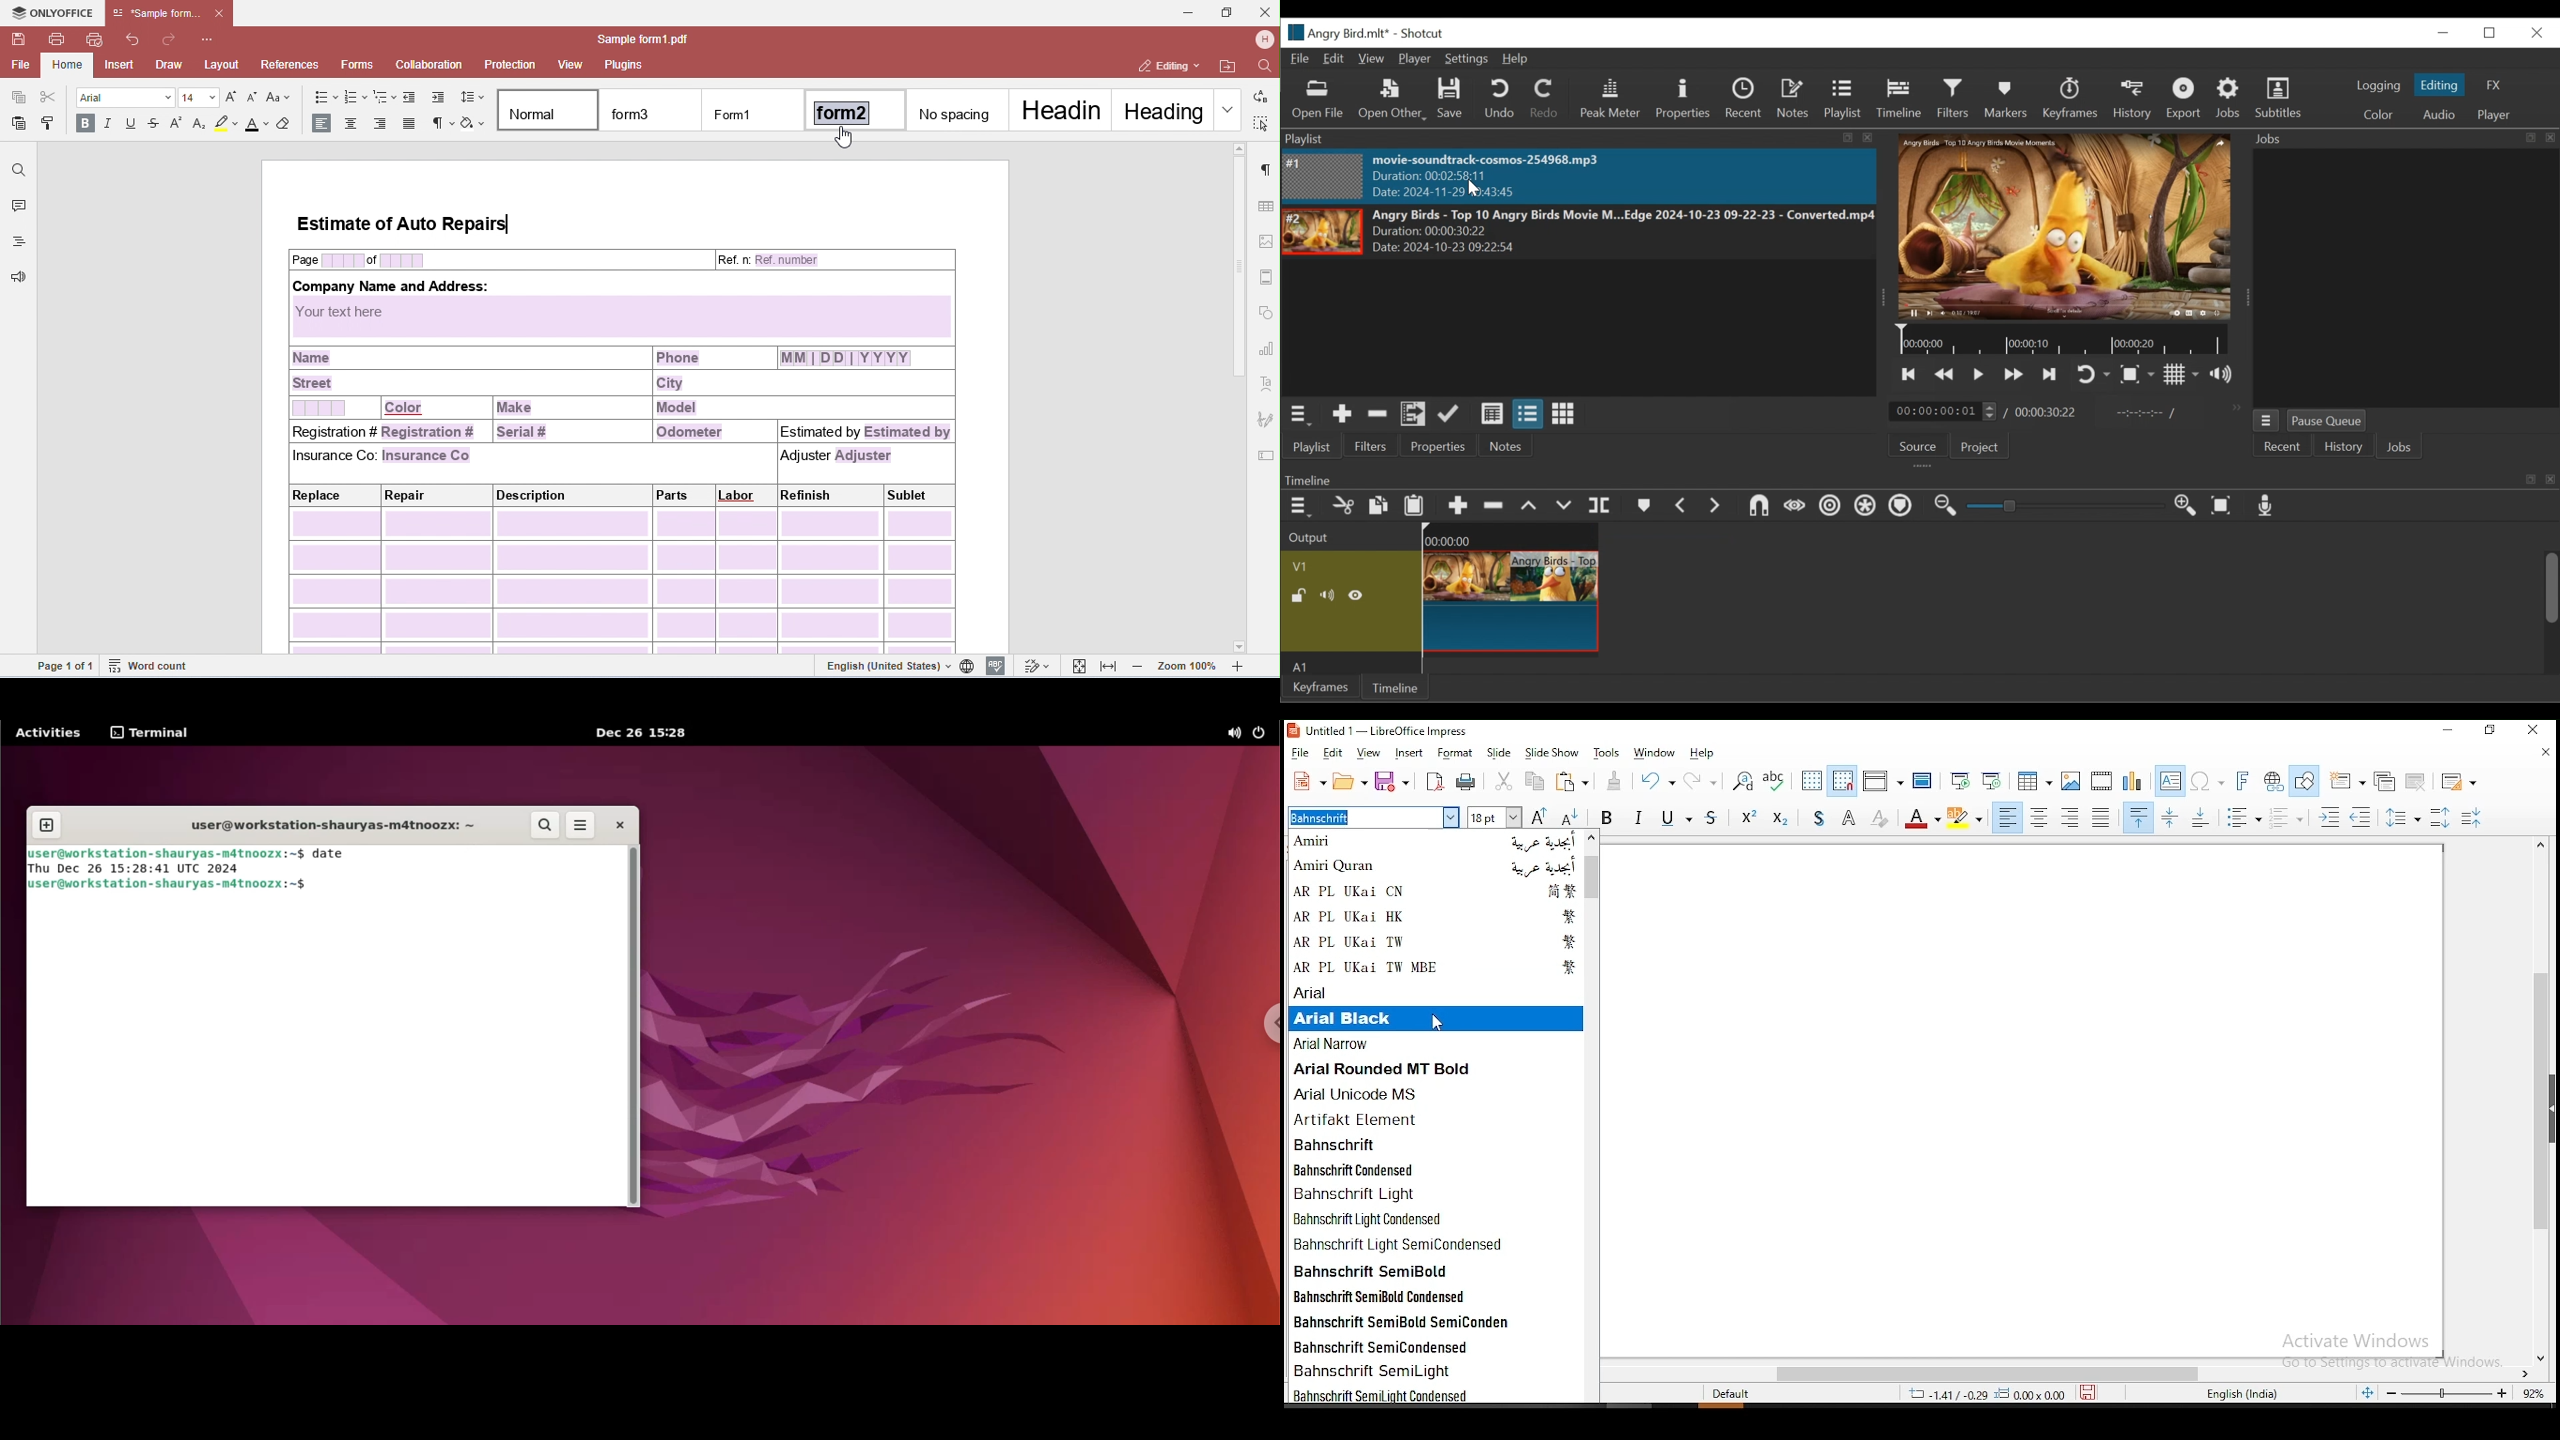 The width and height of the screenshot is (2576, 1456). Describe the element at coordinates (1514, 59) in the screenshot. I see `Help` at that location.